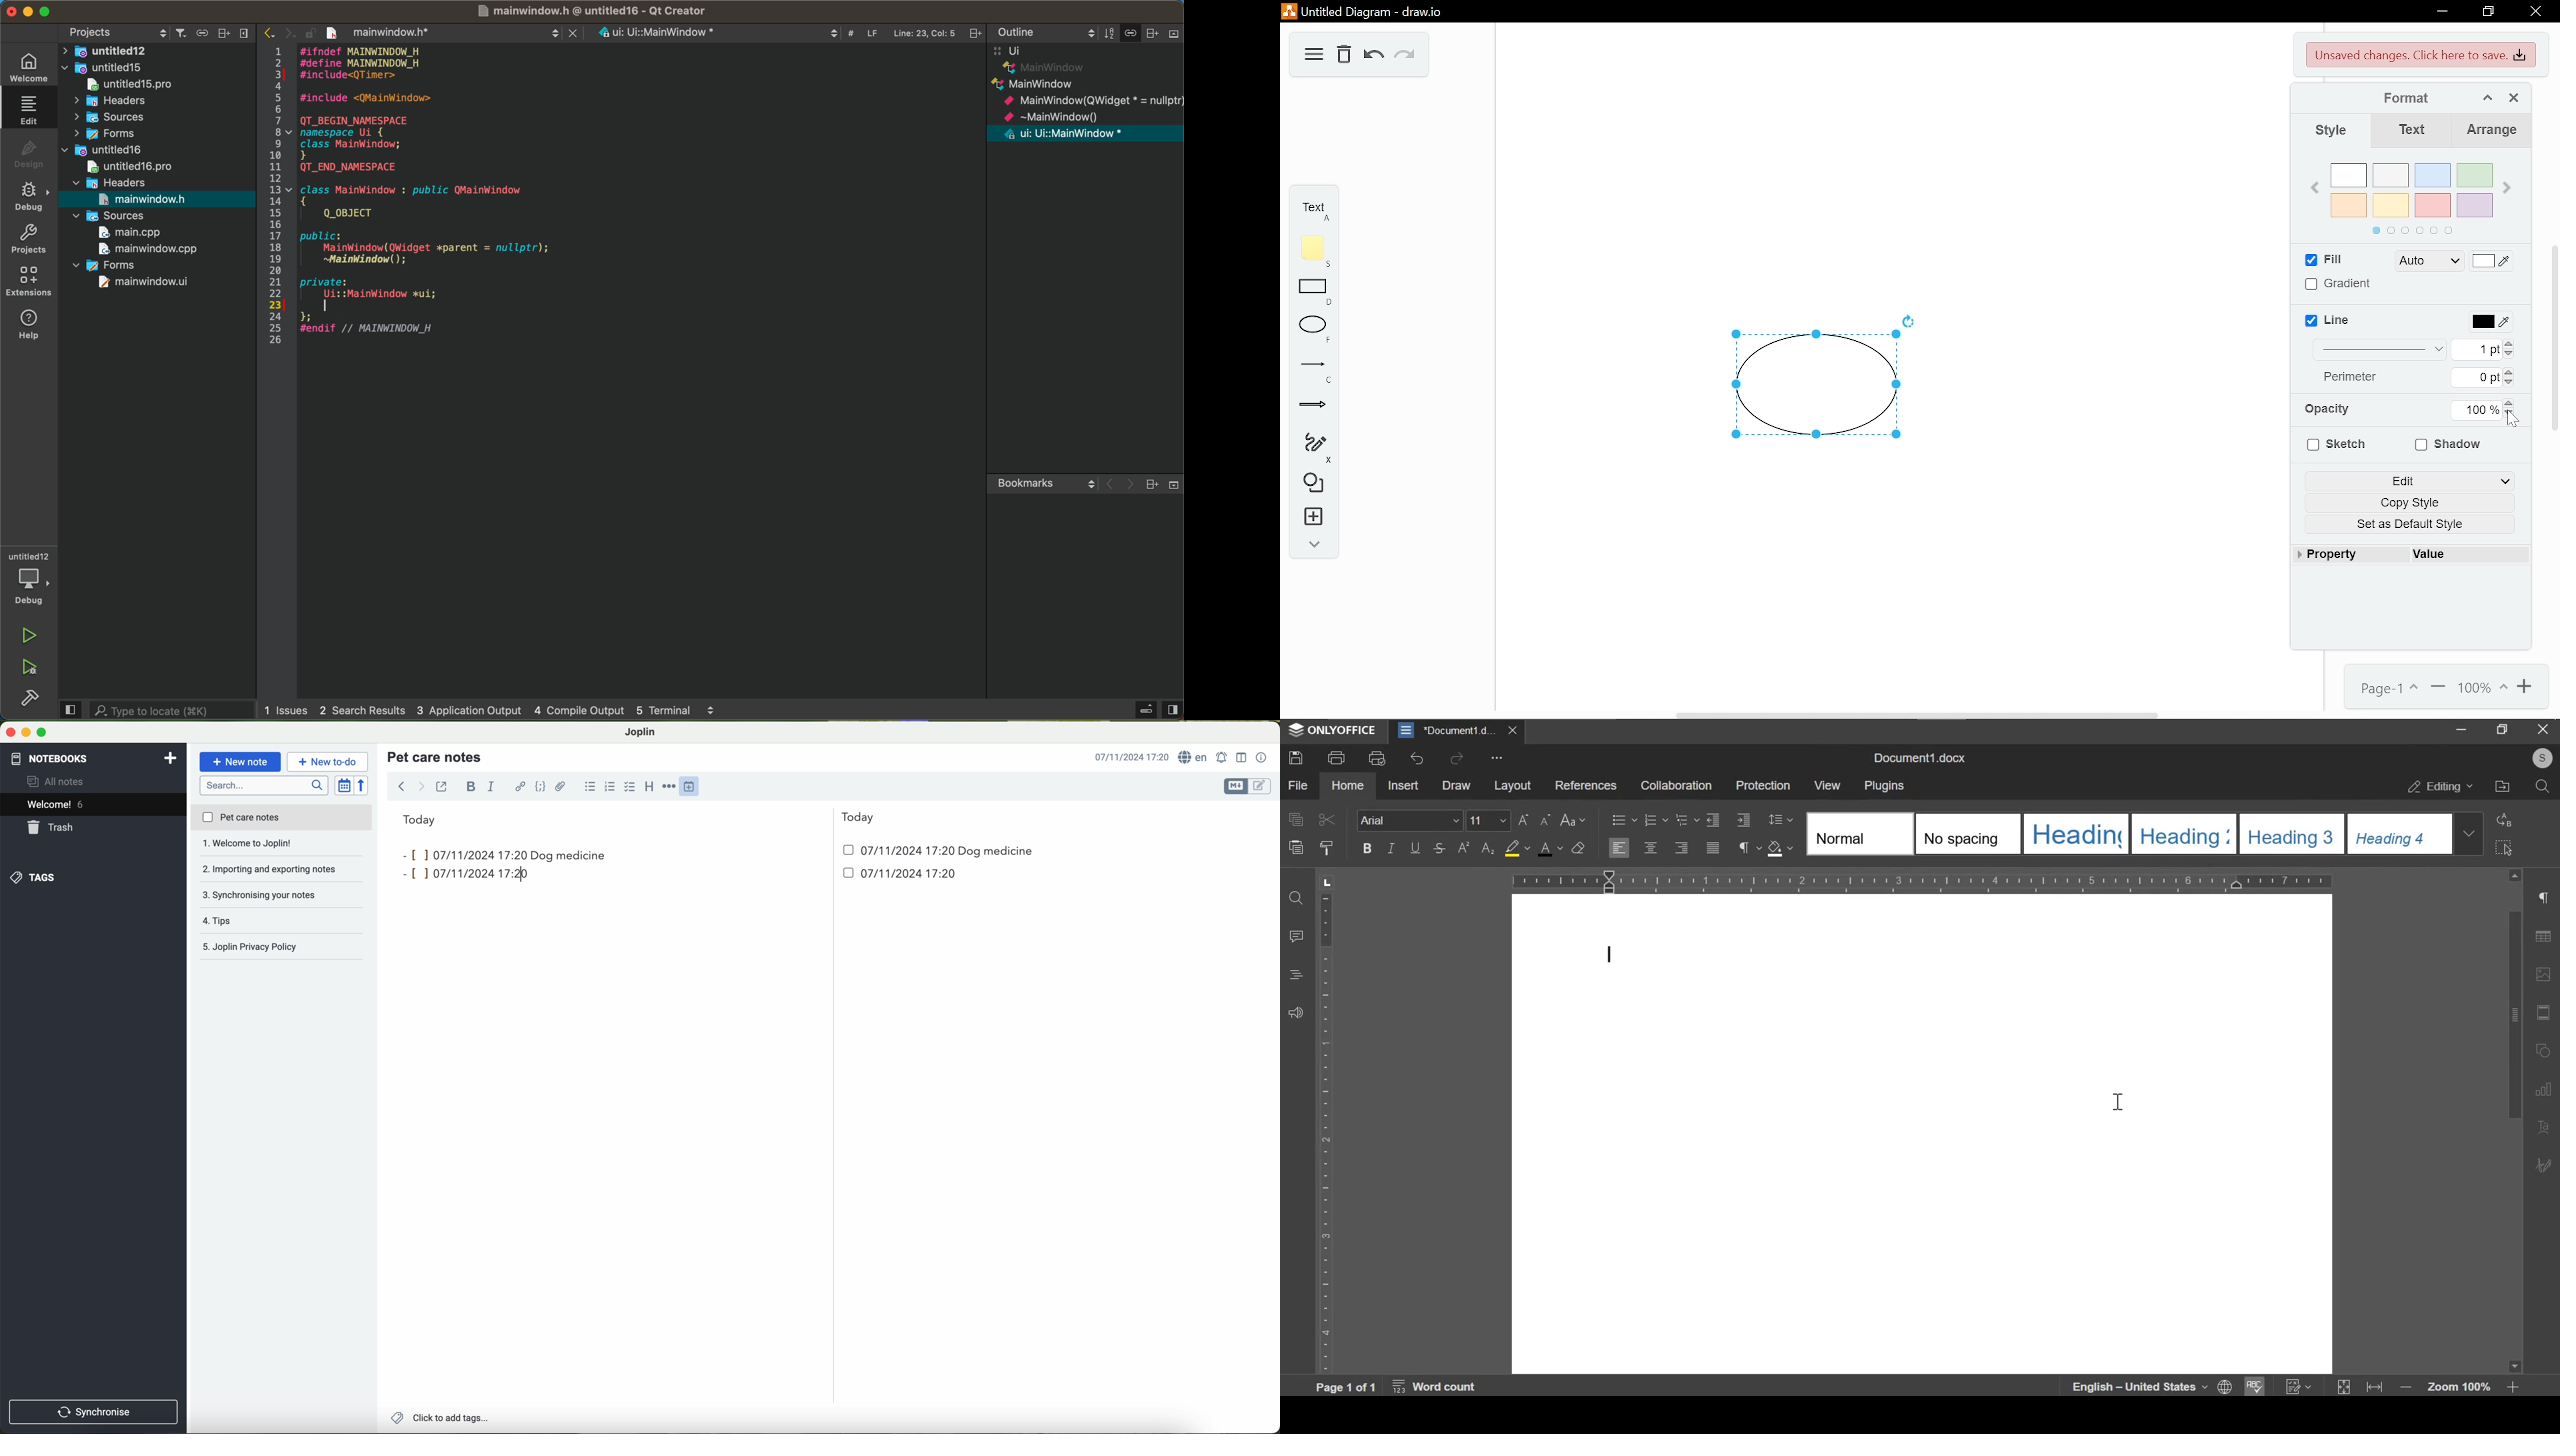 Image resolution: width=2576 pixels, height=1456 pixels. I want to click on Close, so click(2537, 11).